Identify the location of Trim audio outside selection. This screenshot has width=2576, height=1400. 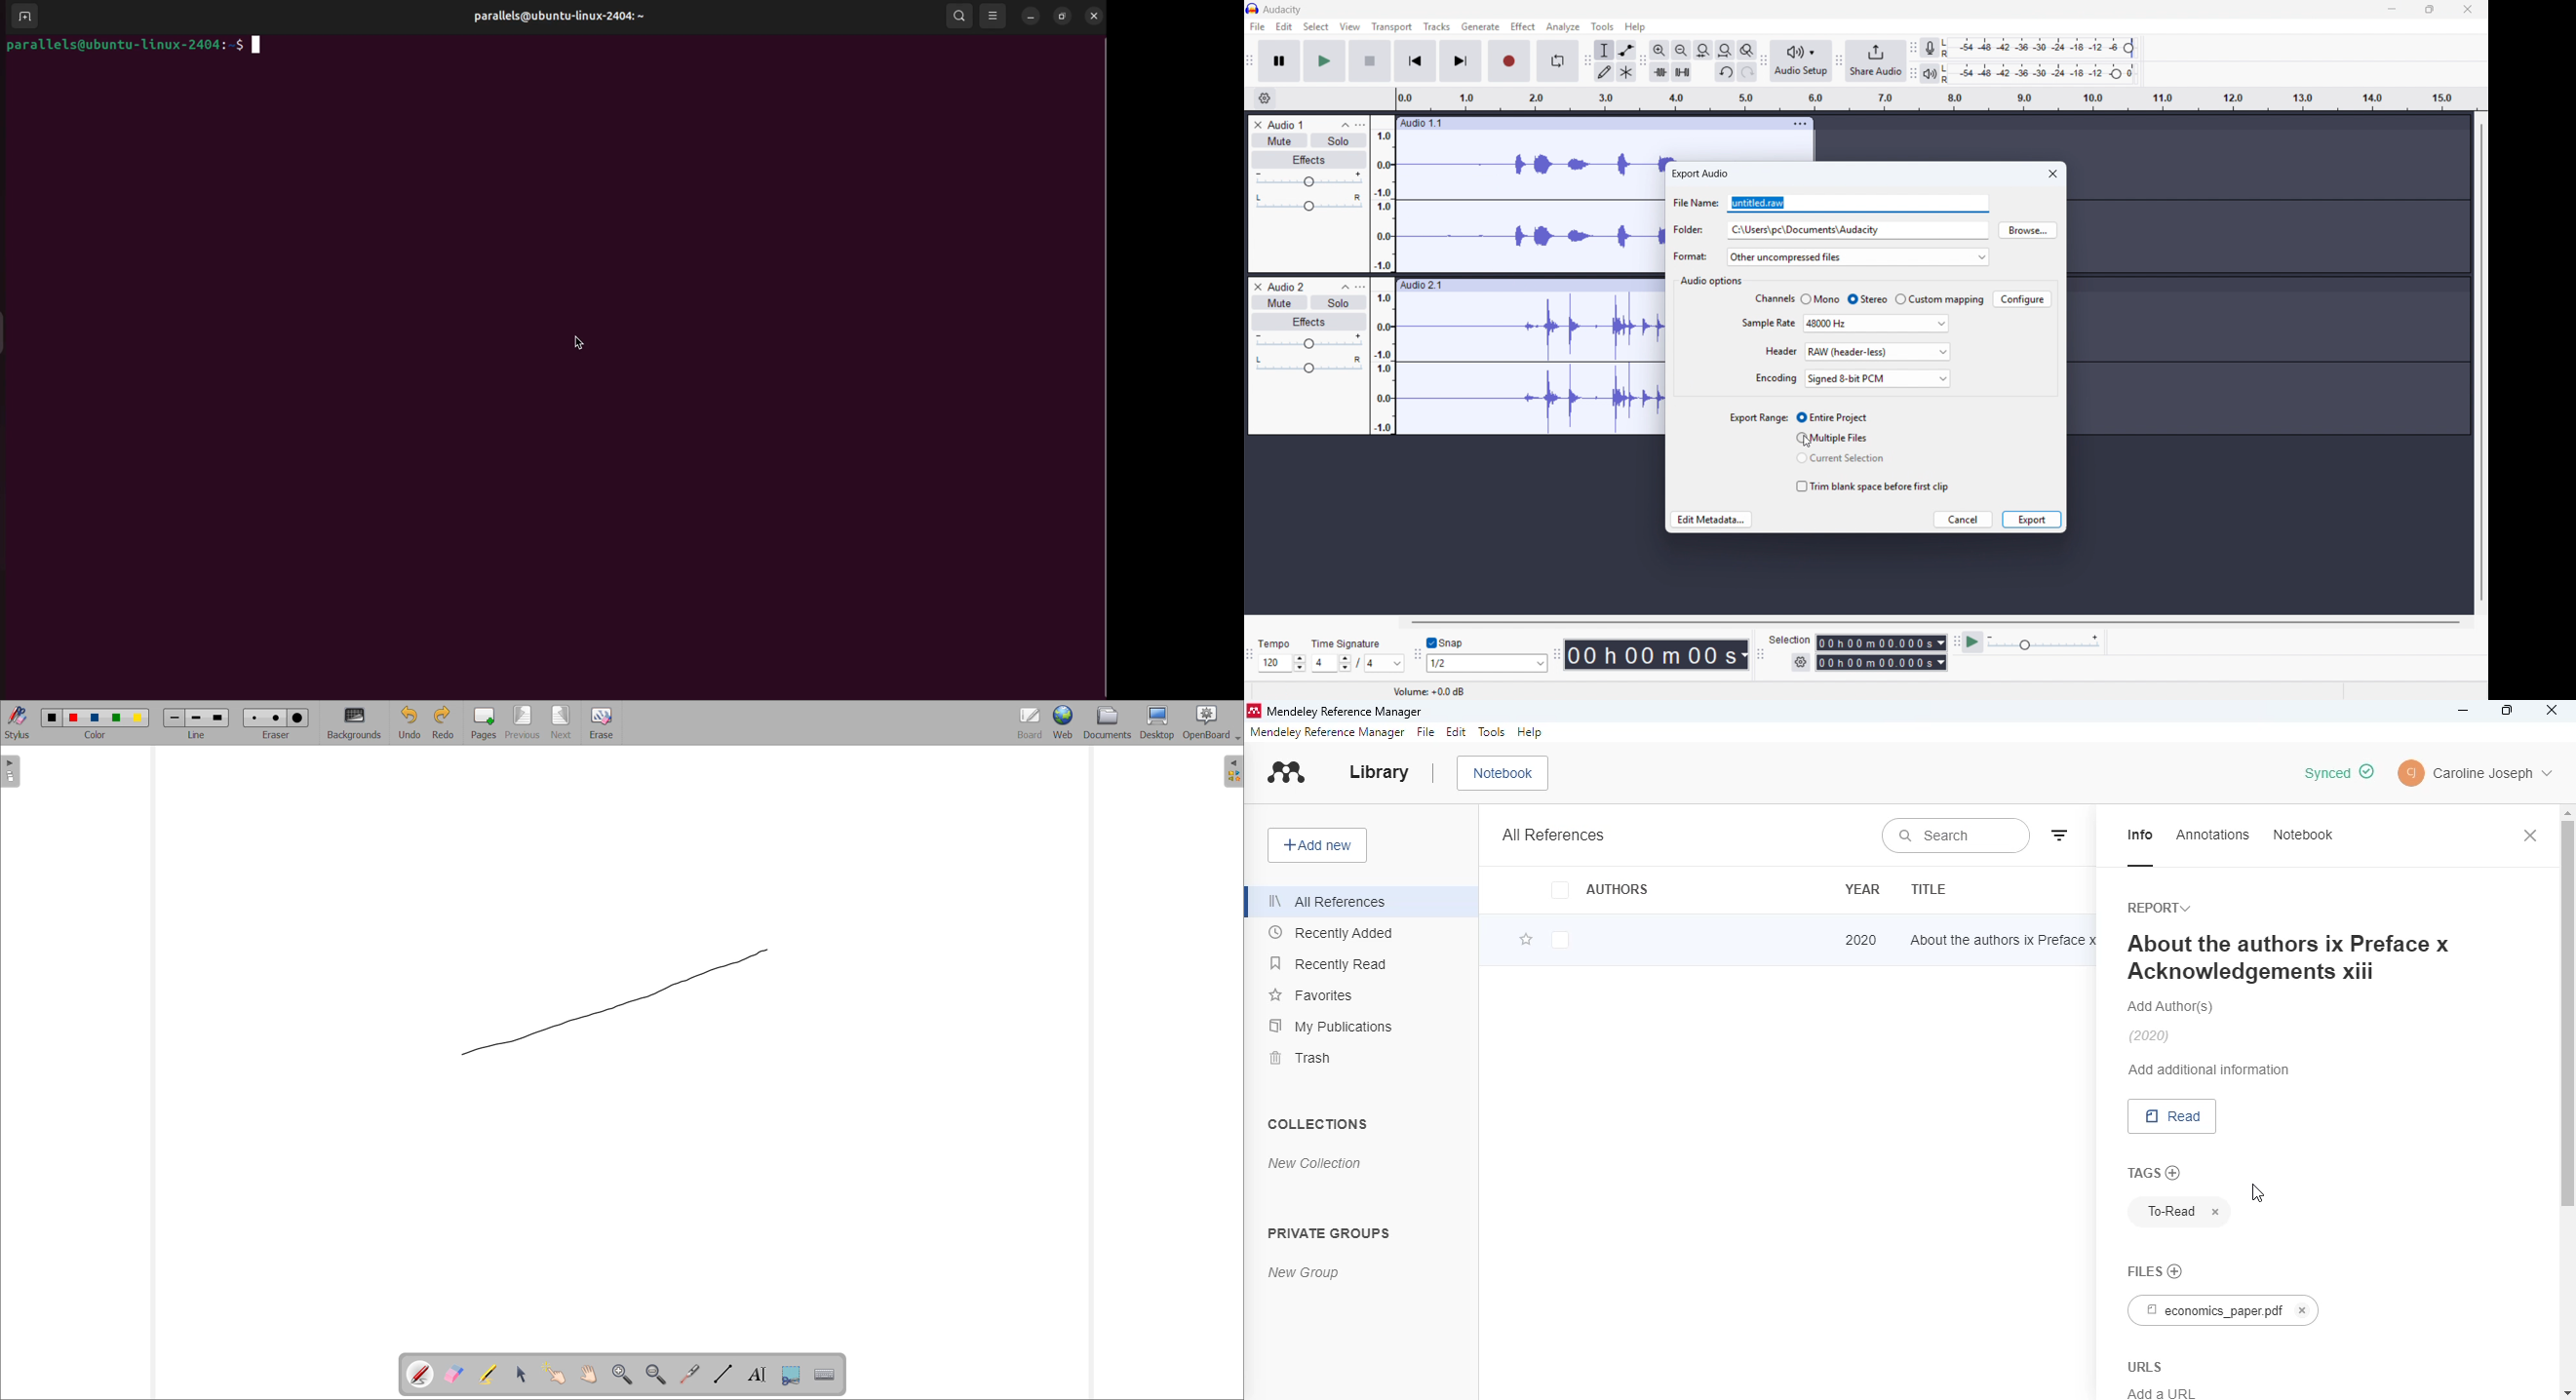
(1660, 71).